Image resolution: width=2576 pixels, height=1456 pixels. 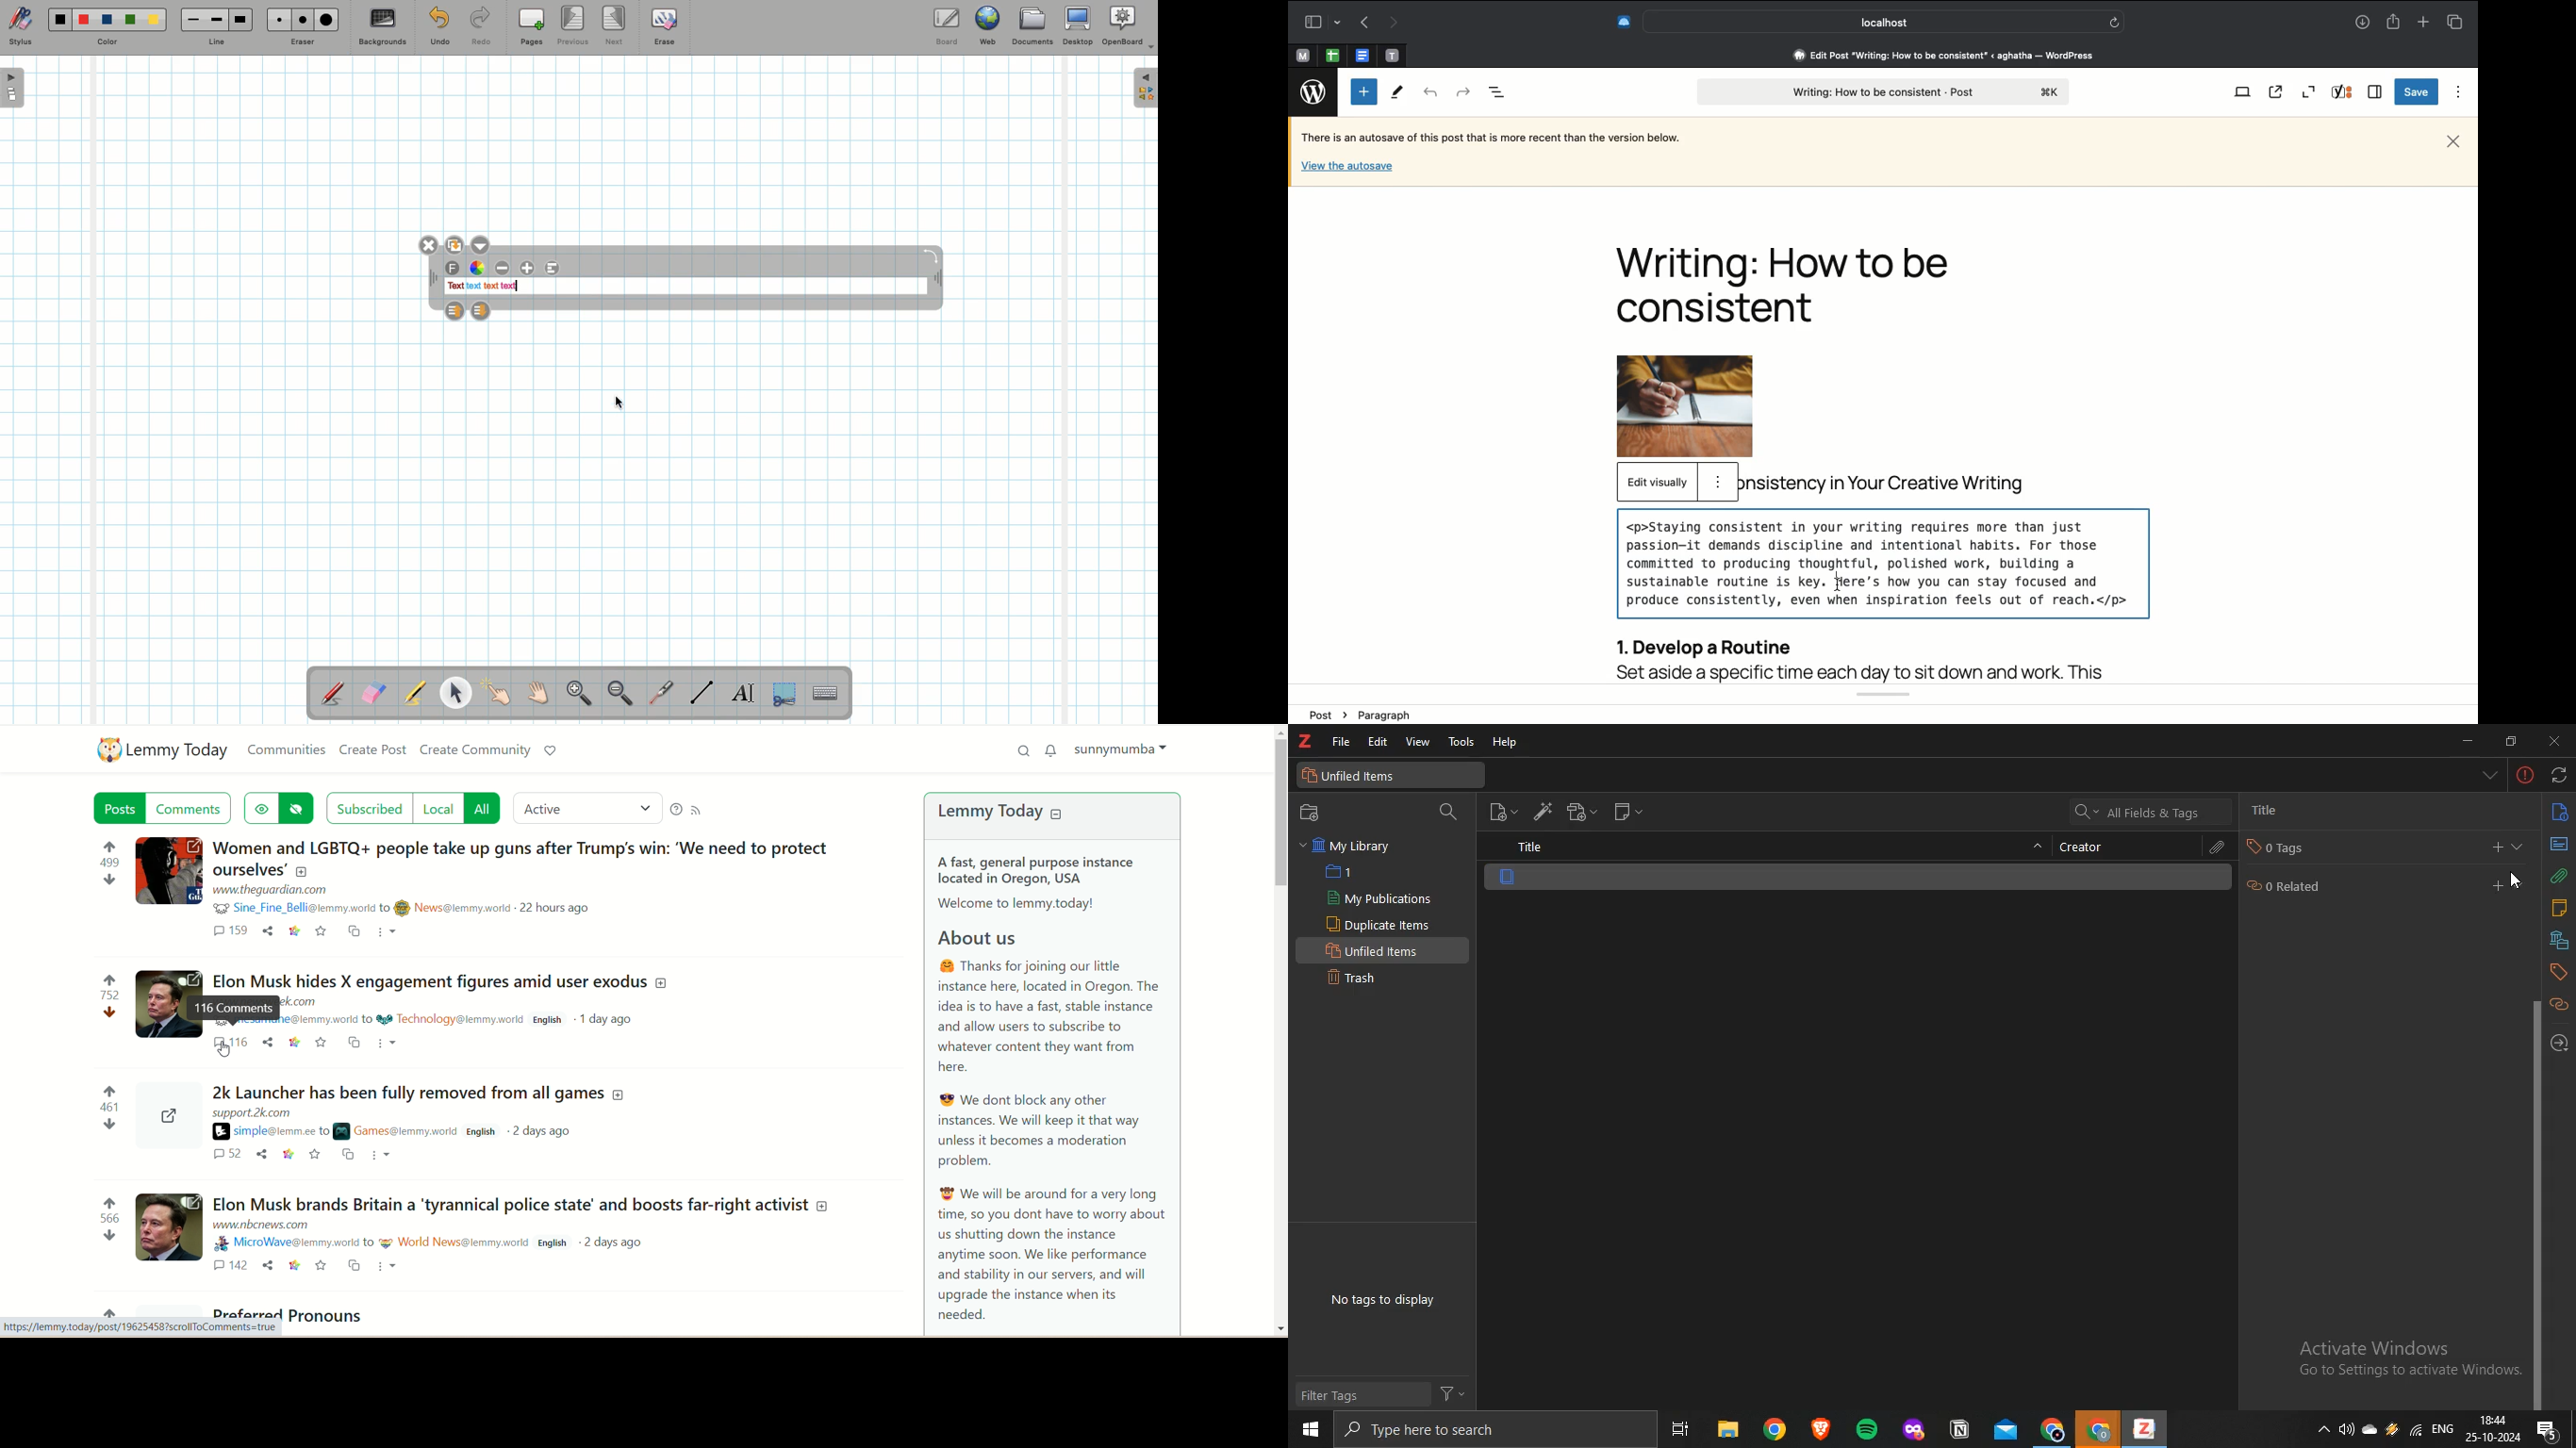 I want to click on Undo, so click(x=1431, y=93).